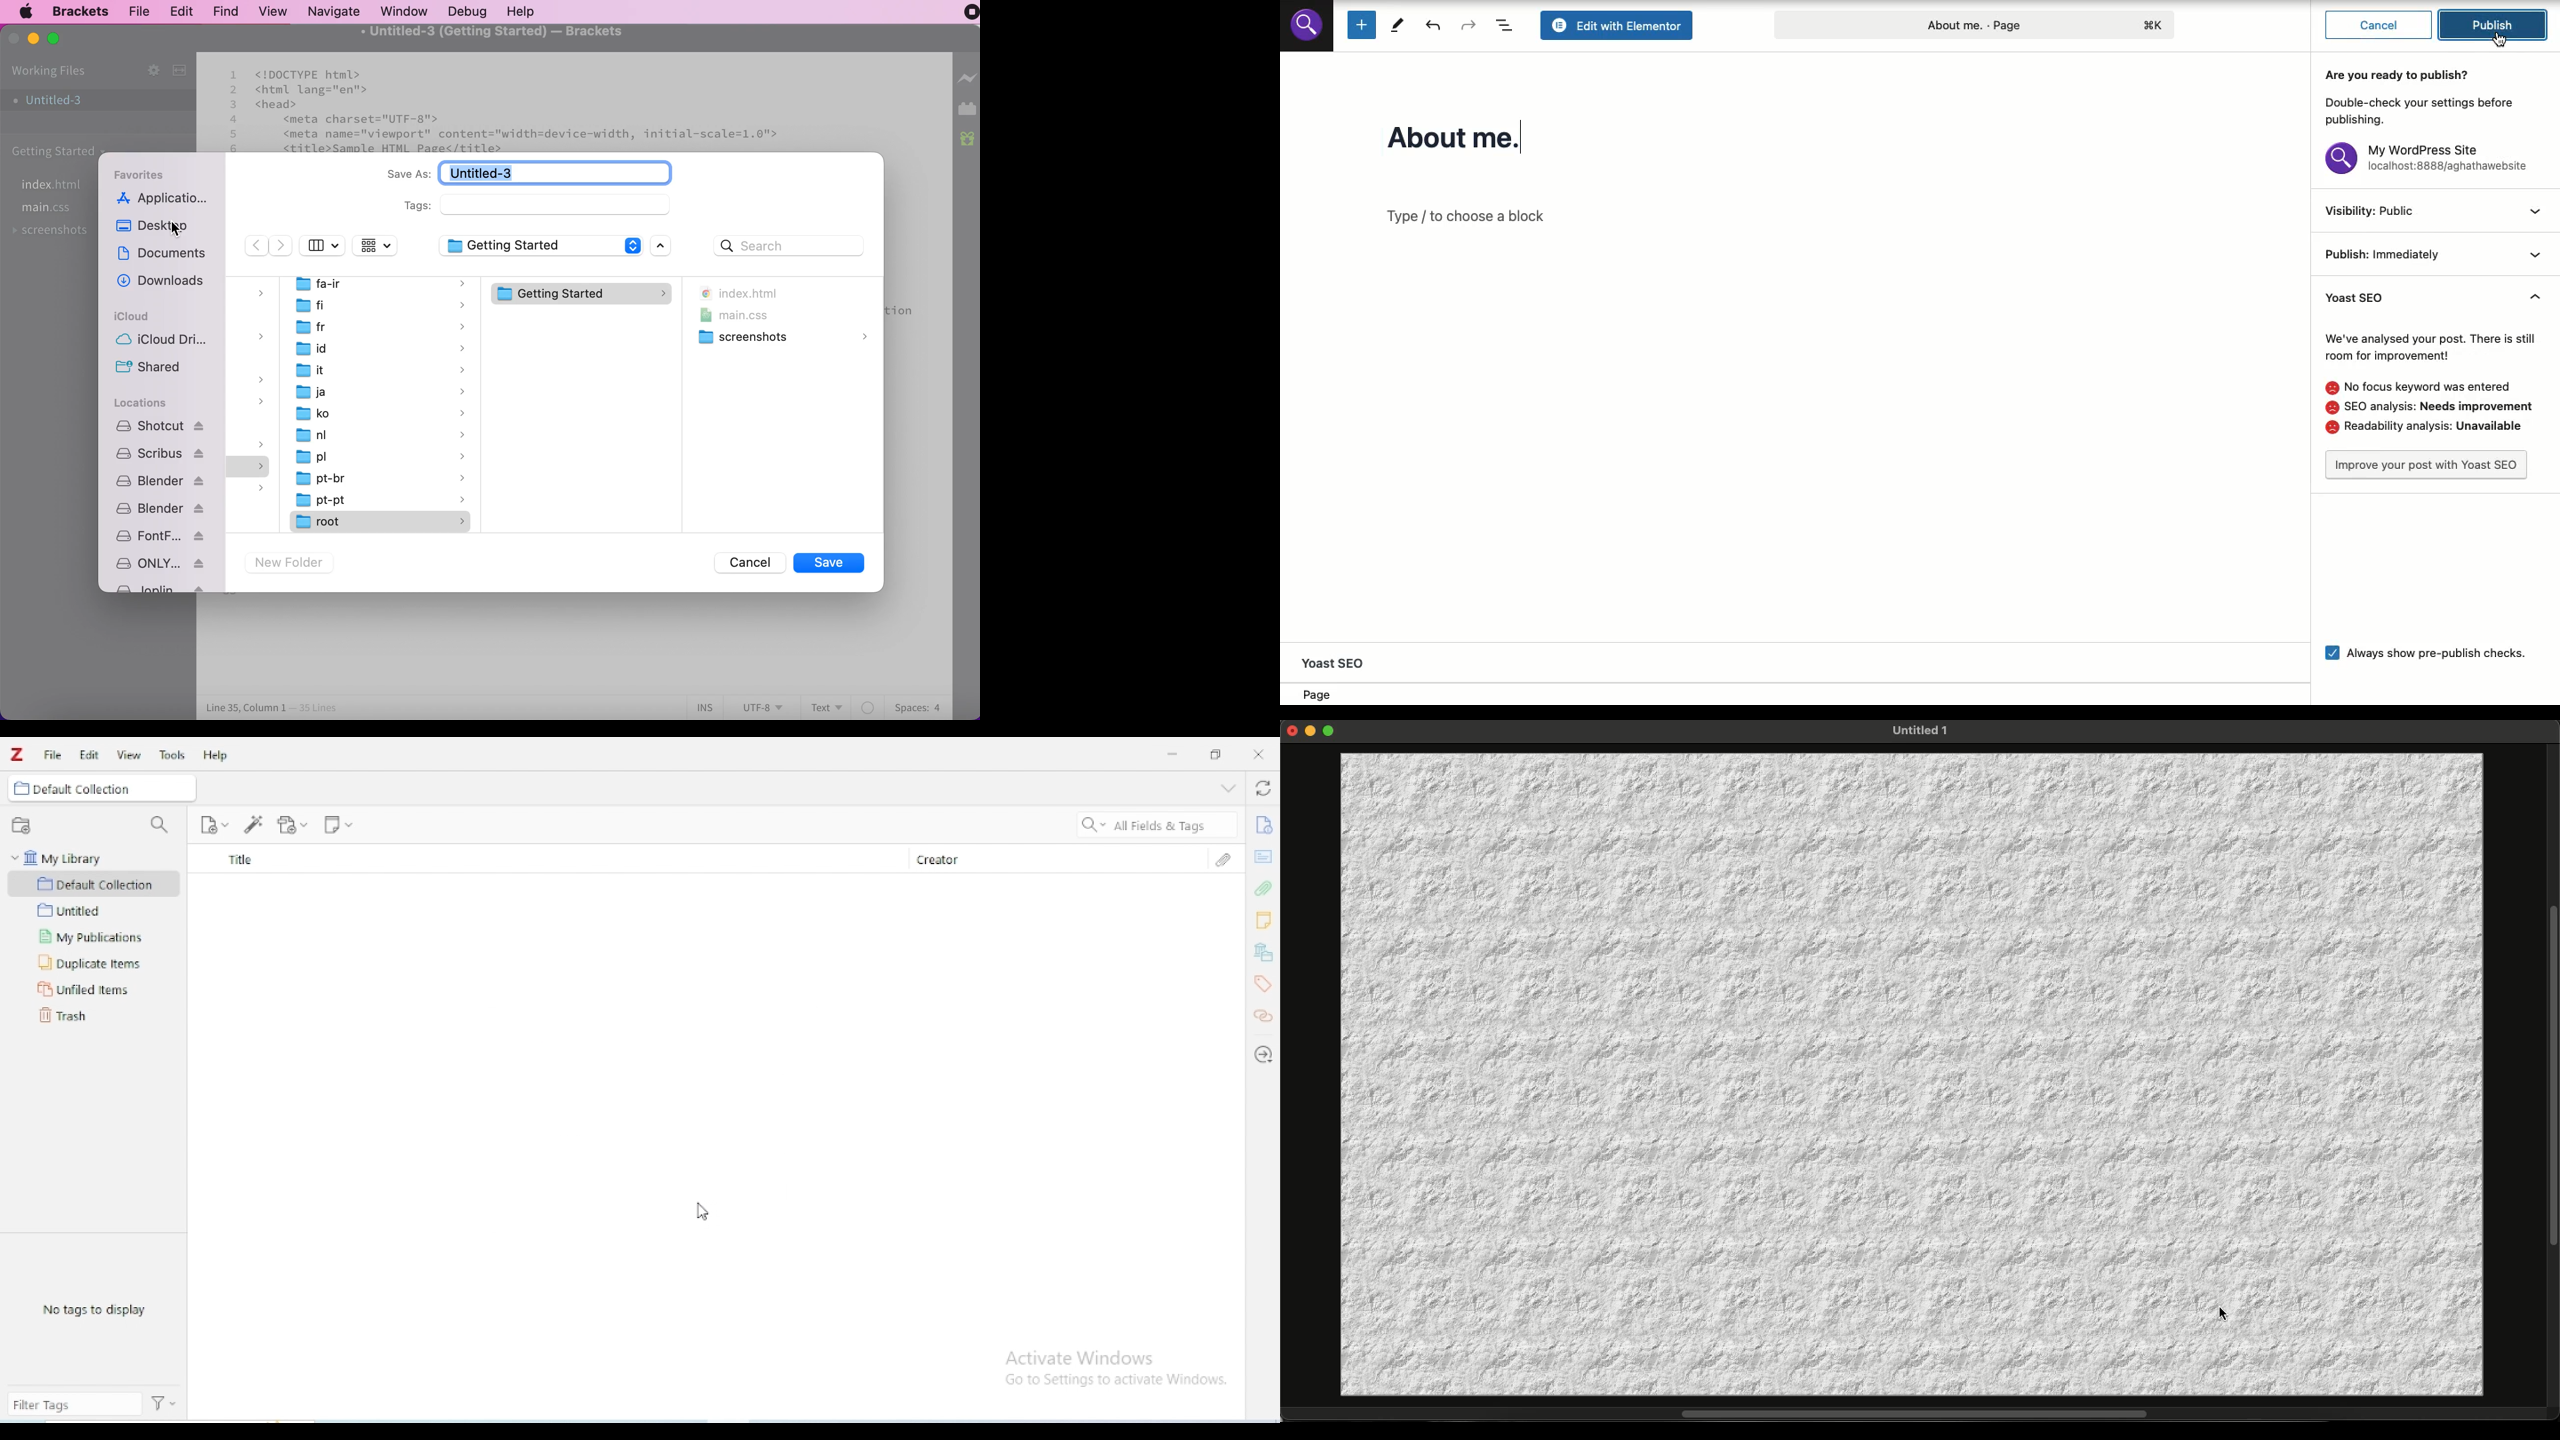 The image size is (2576, 1456). Describe the element at coordinates (1397, 24) in the screenshot. I see `Tools` at that location.